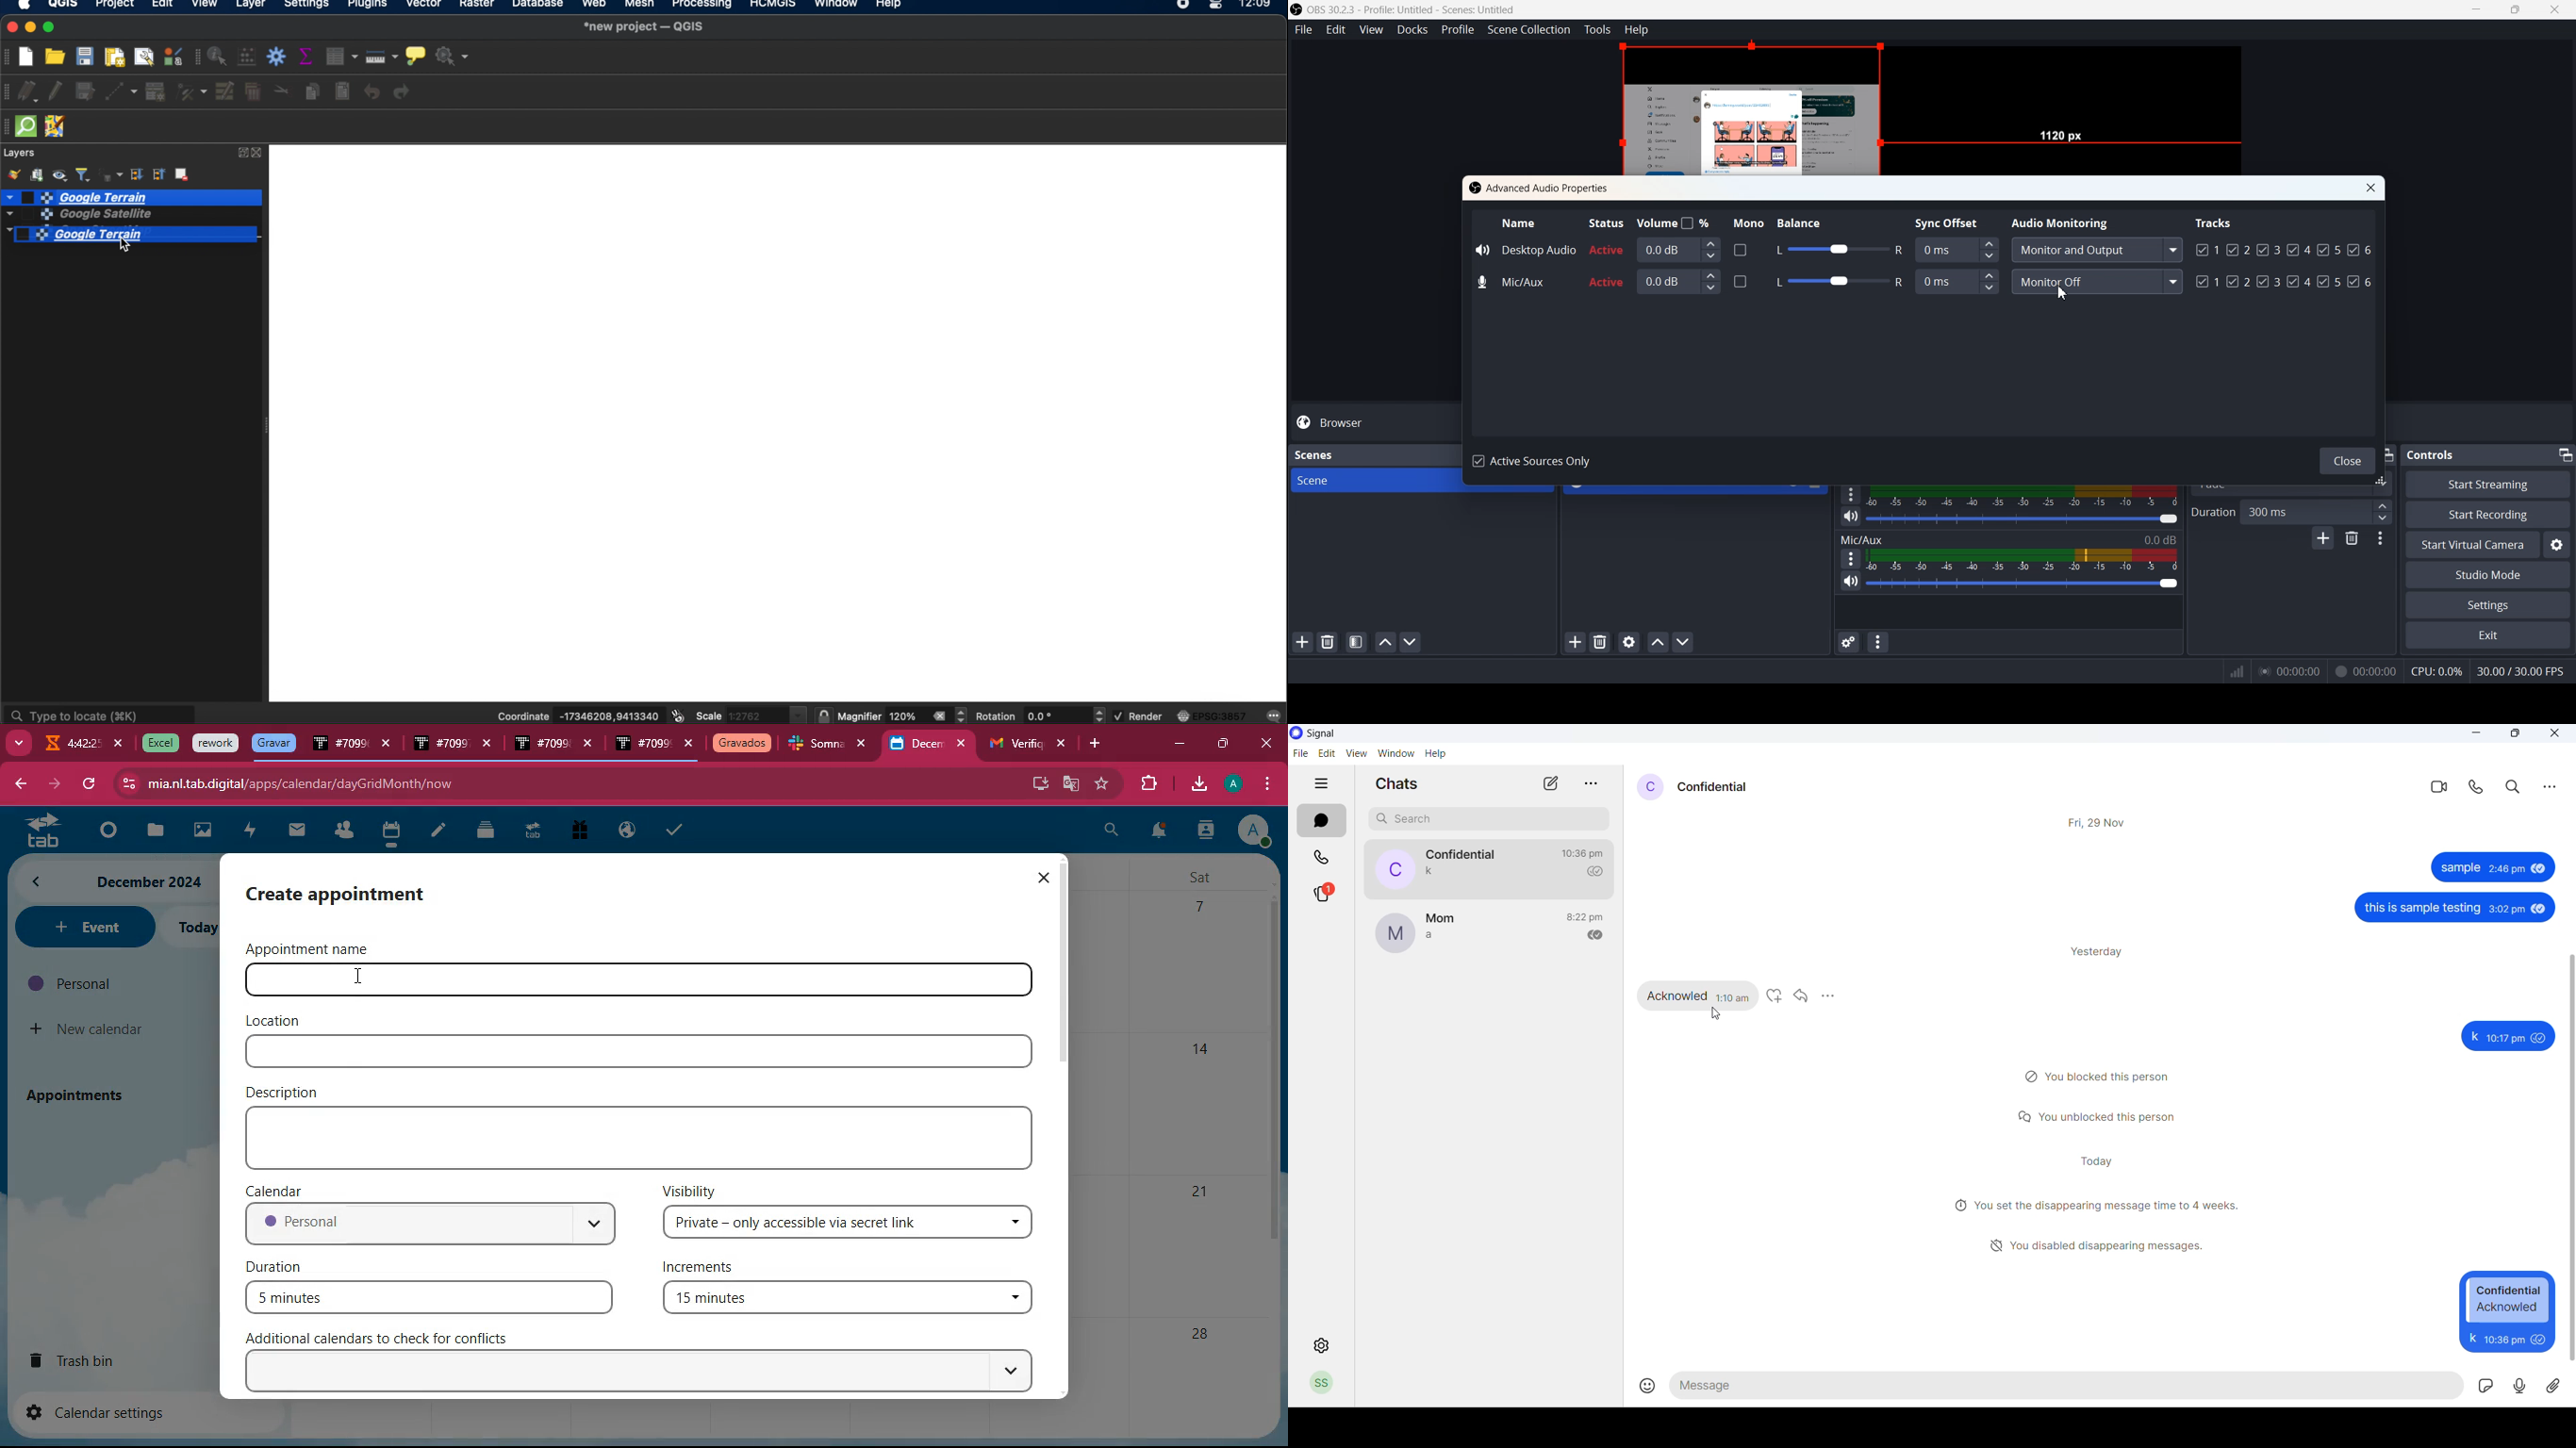 The image size is (2576, 1456). I want to click on public, so click(628, 831).